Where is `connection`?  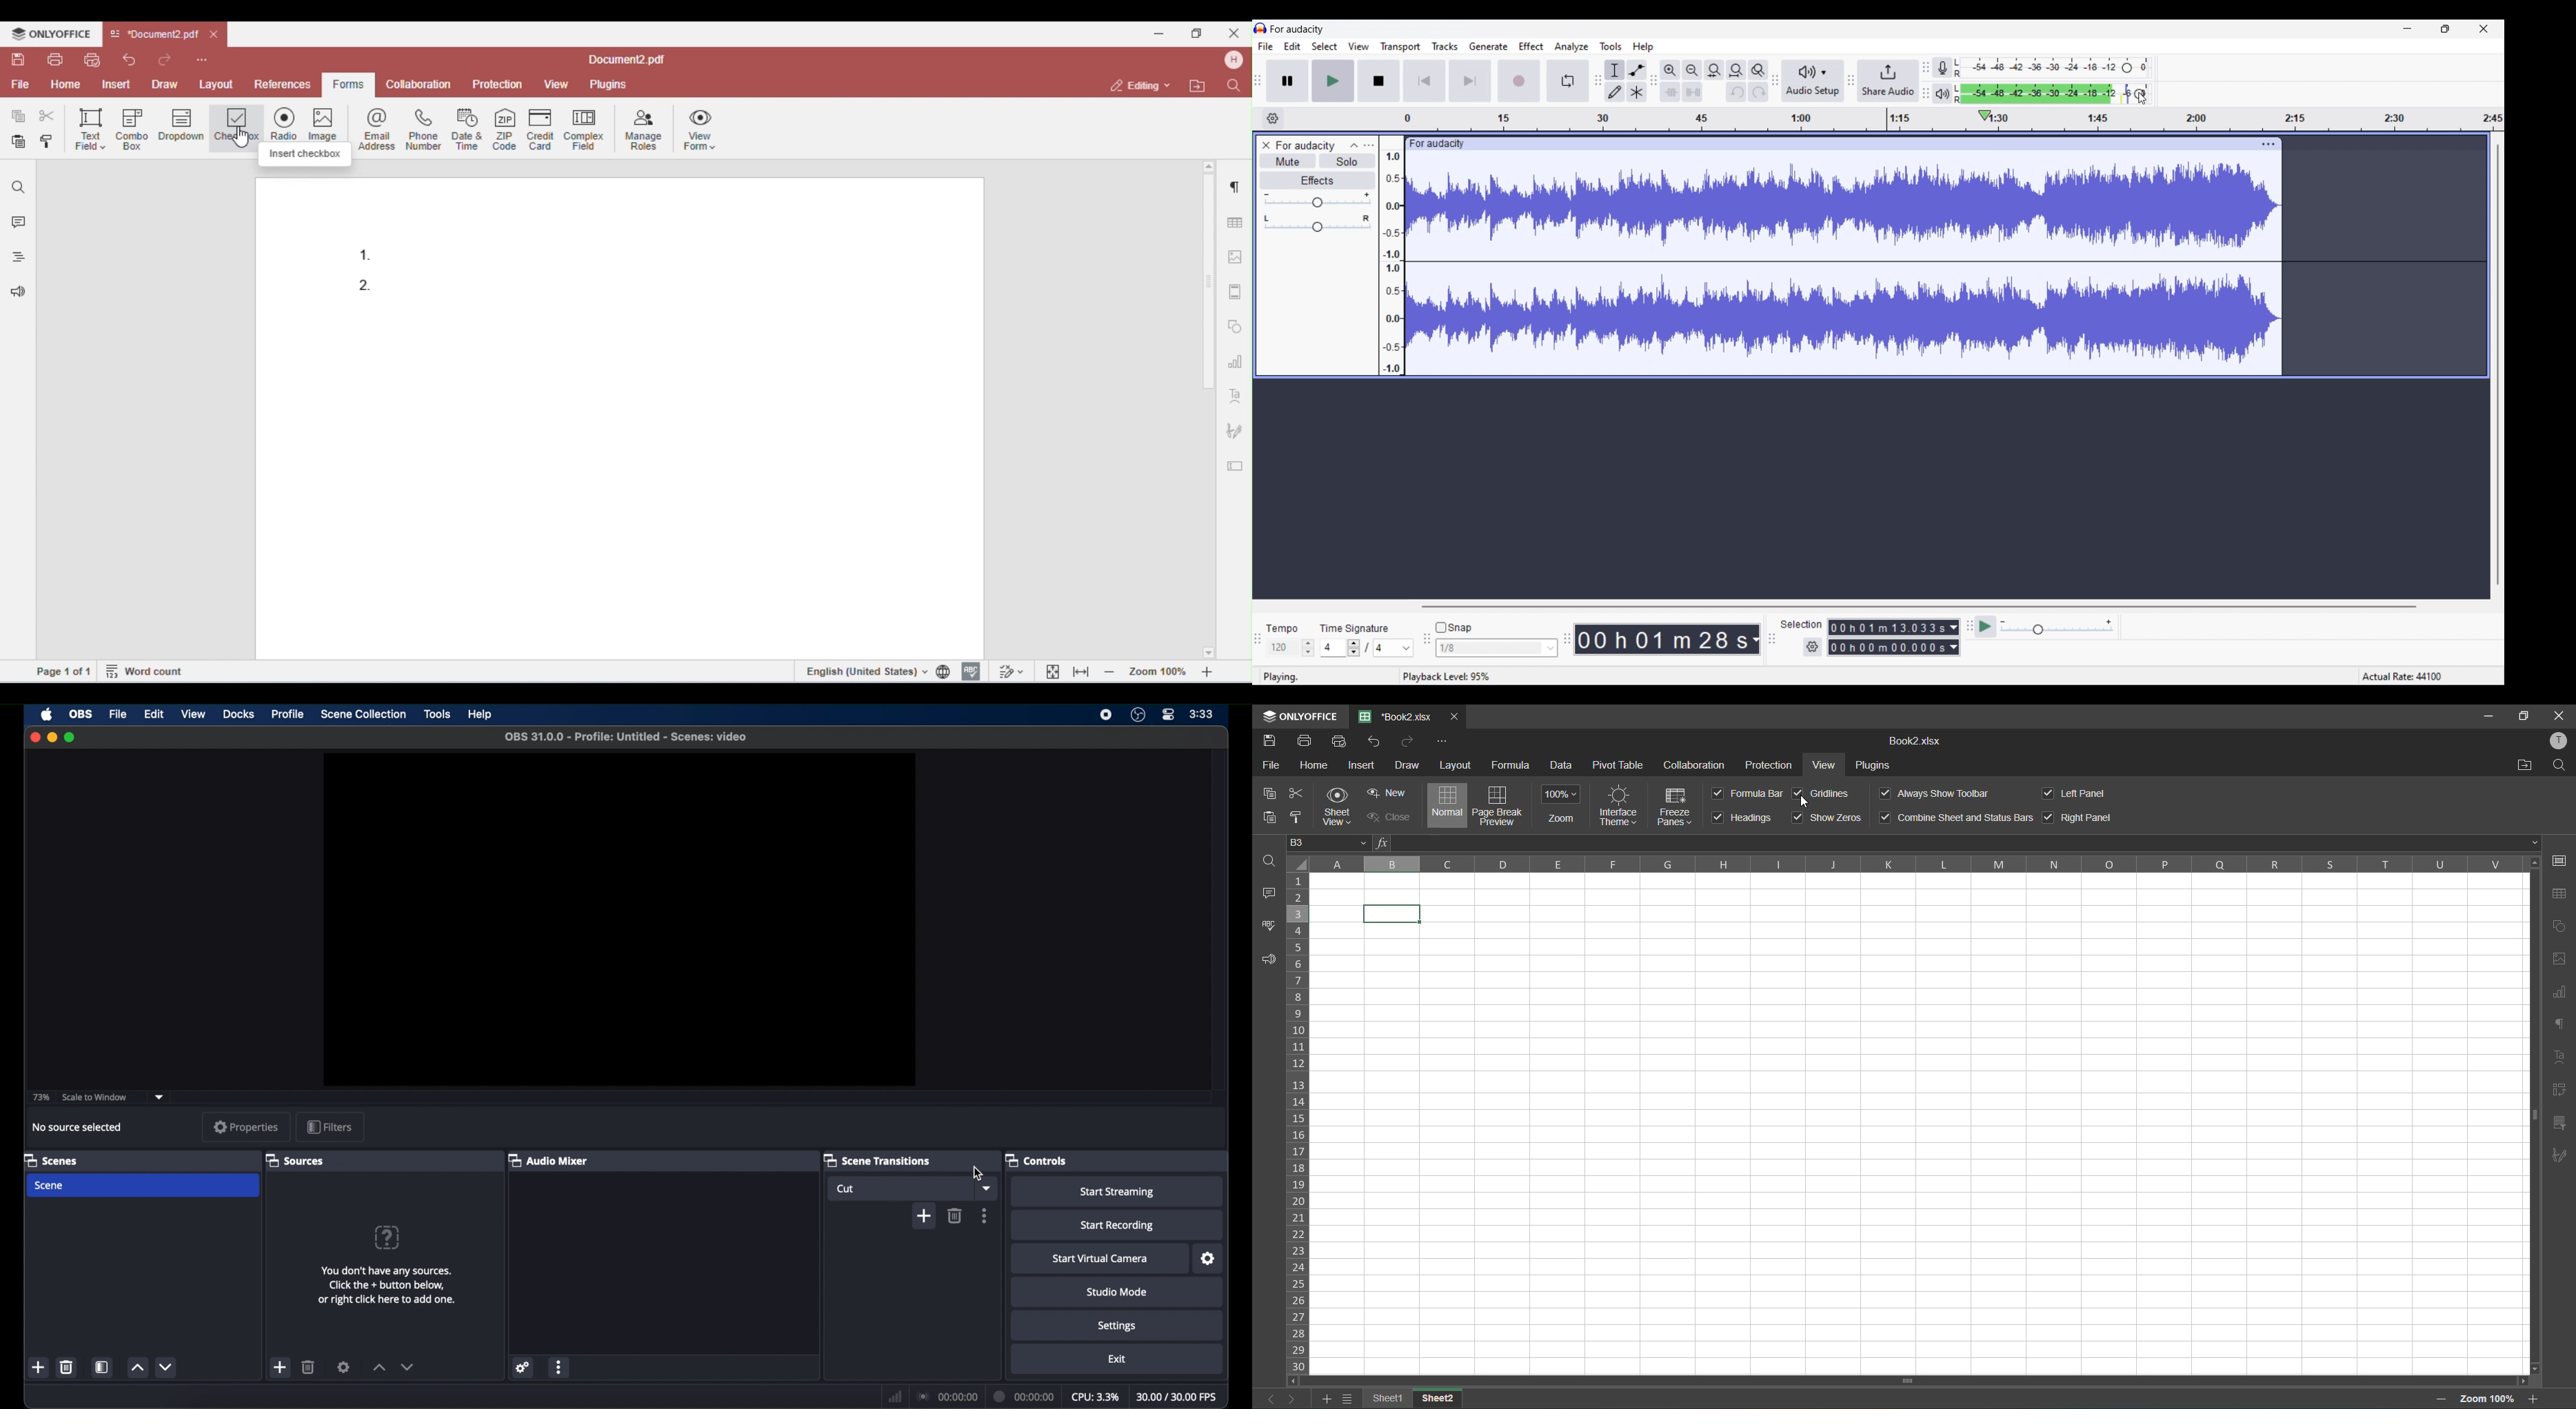 connection is located at coordinates (947, 1393).